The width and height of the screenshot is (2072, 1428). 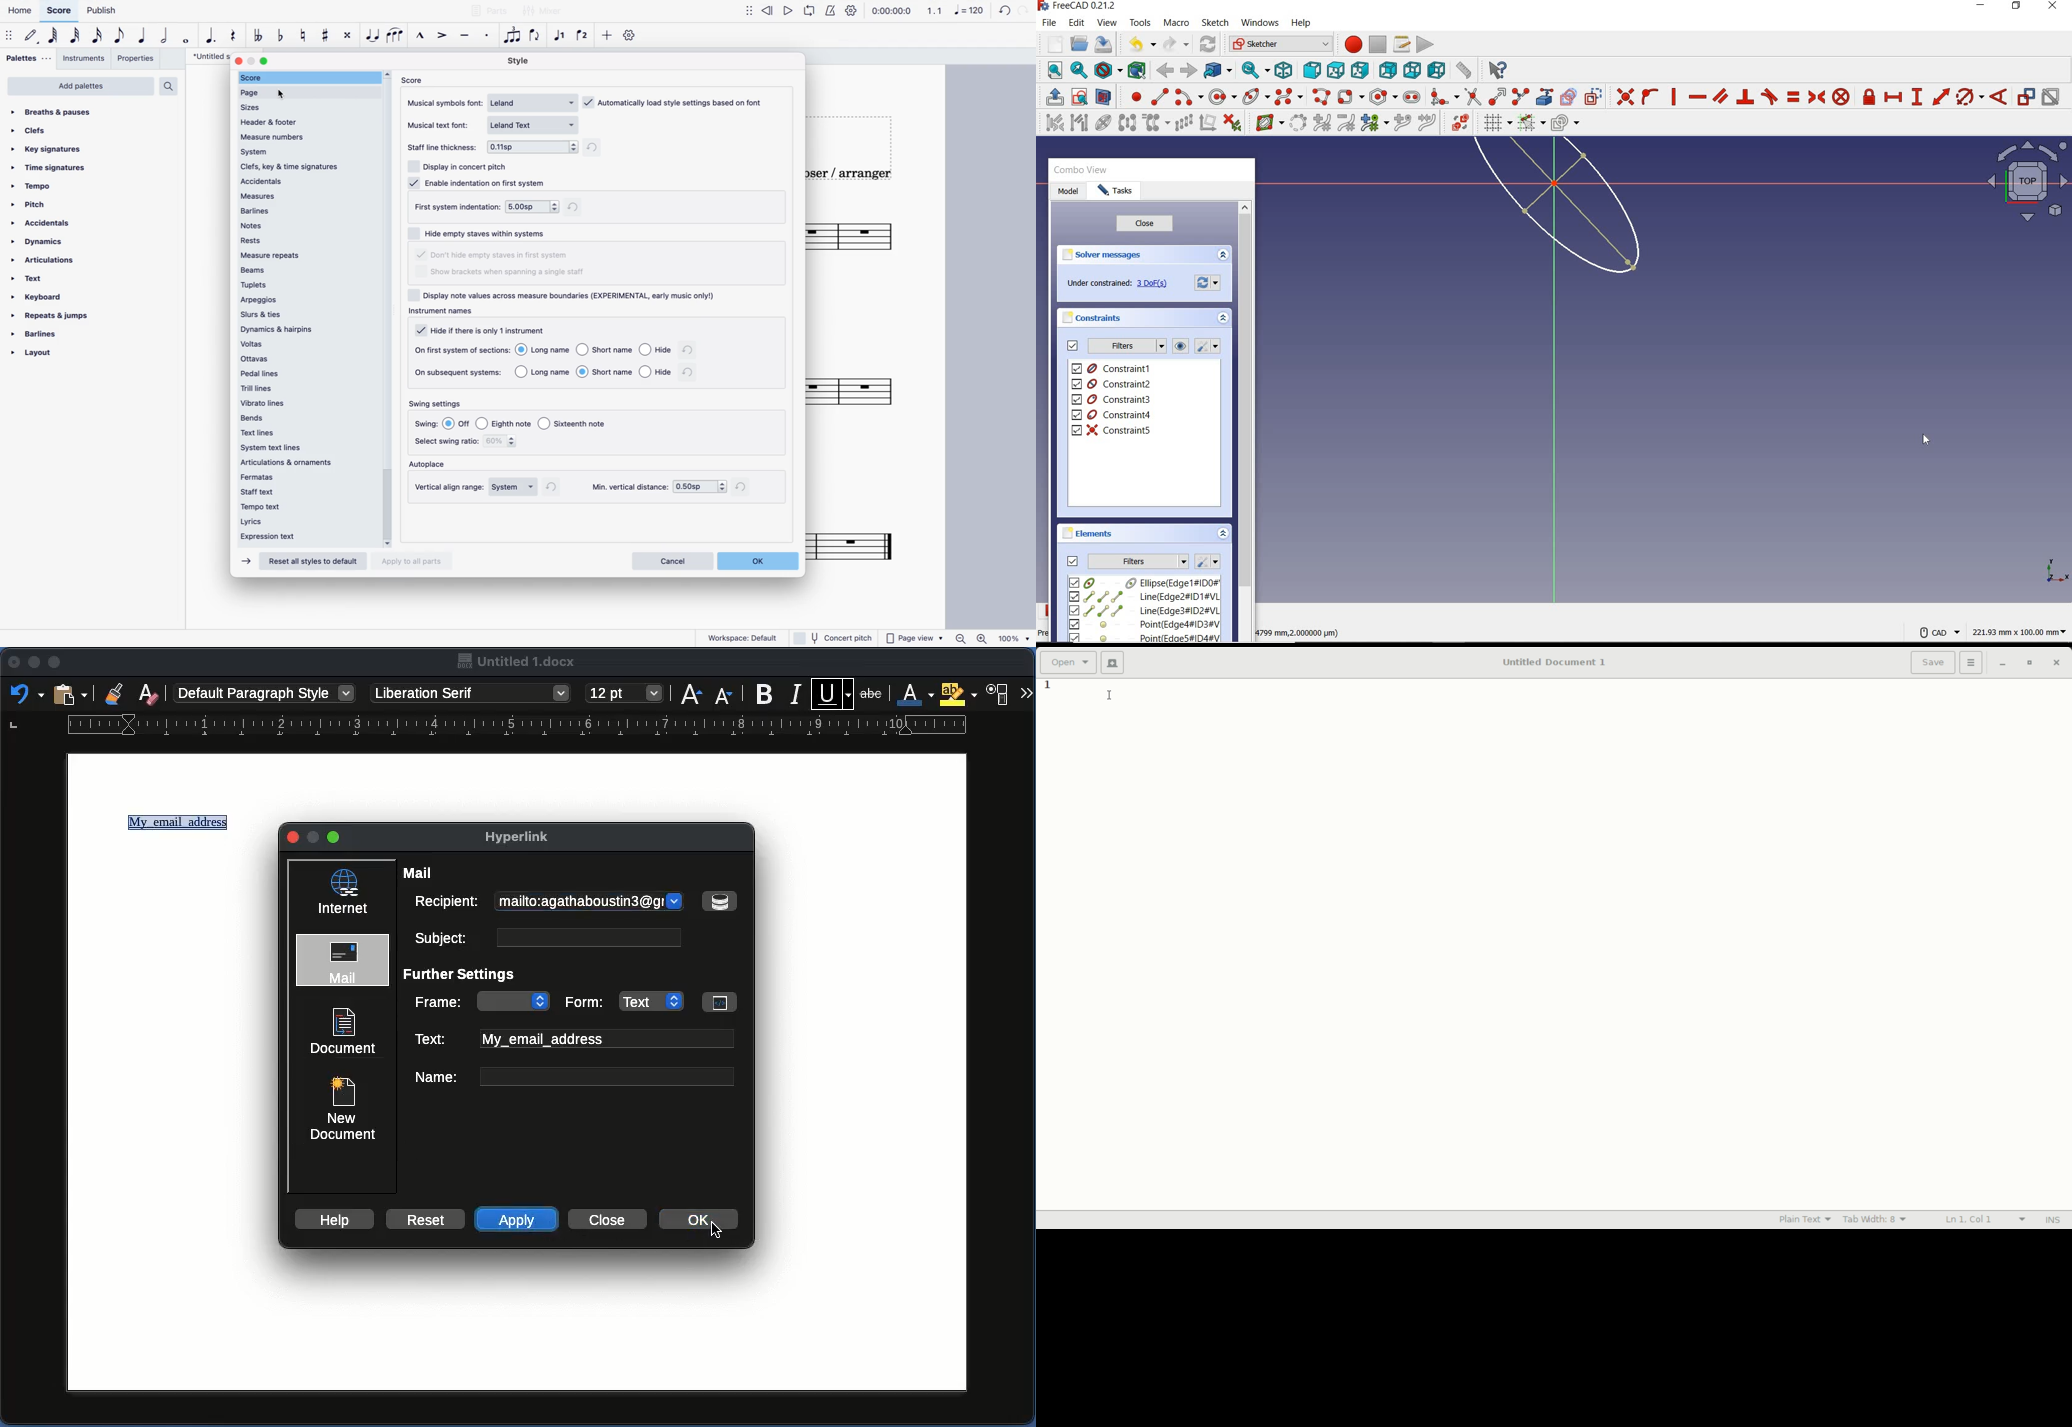 What do you see at coordinates (2025, 181) in the screenshot?
I see `sketch view` at bounding box center [2025, 181].